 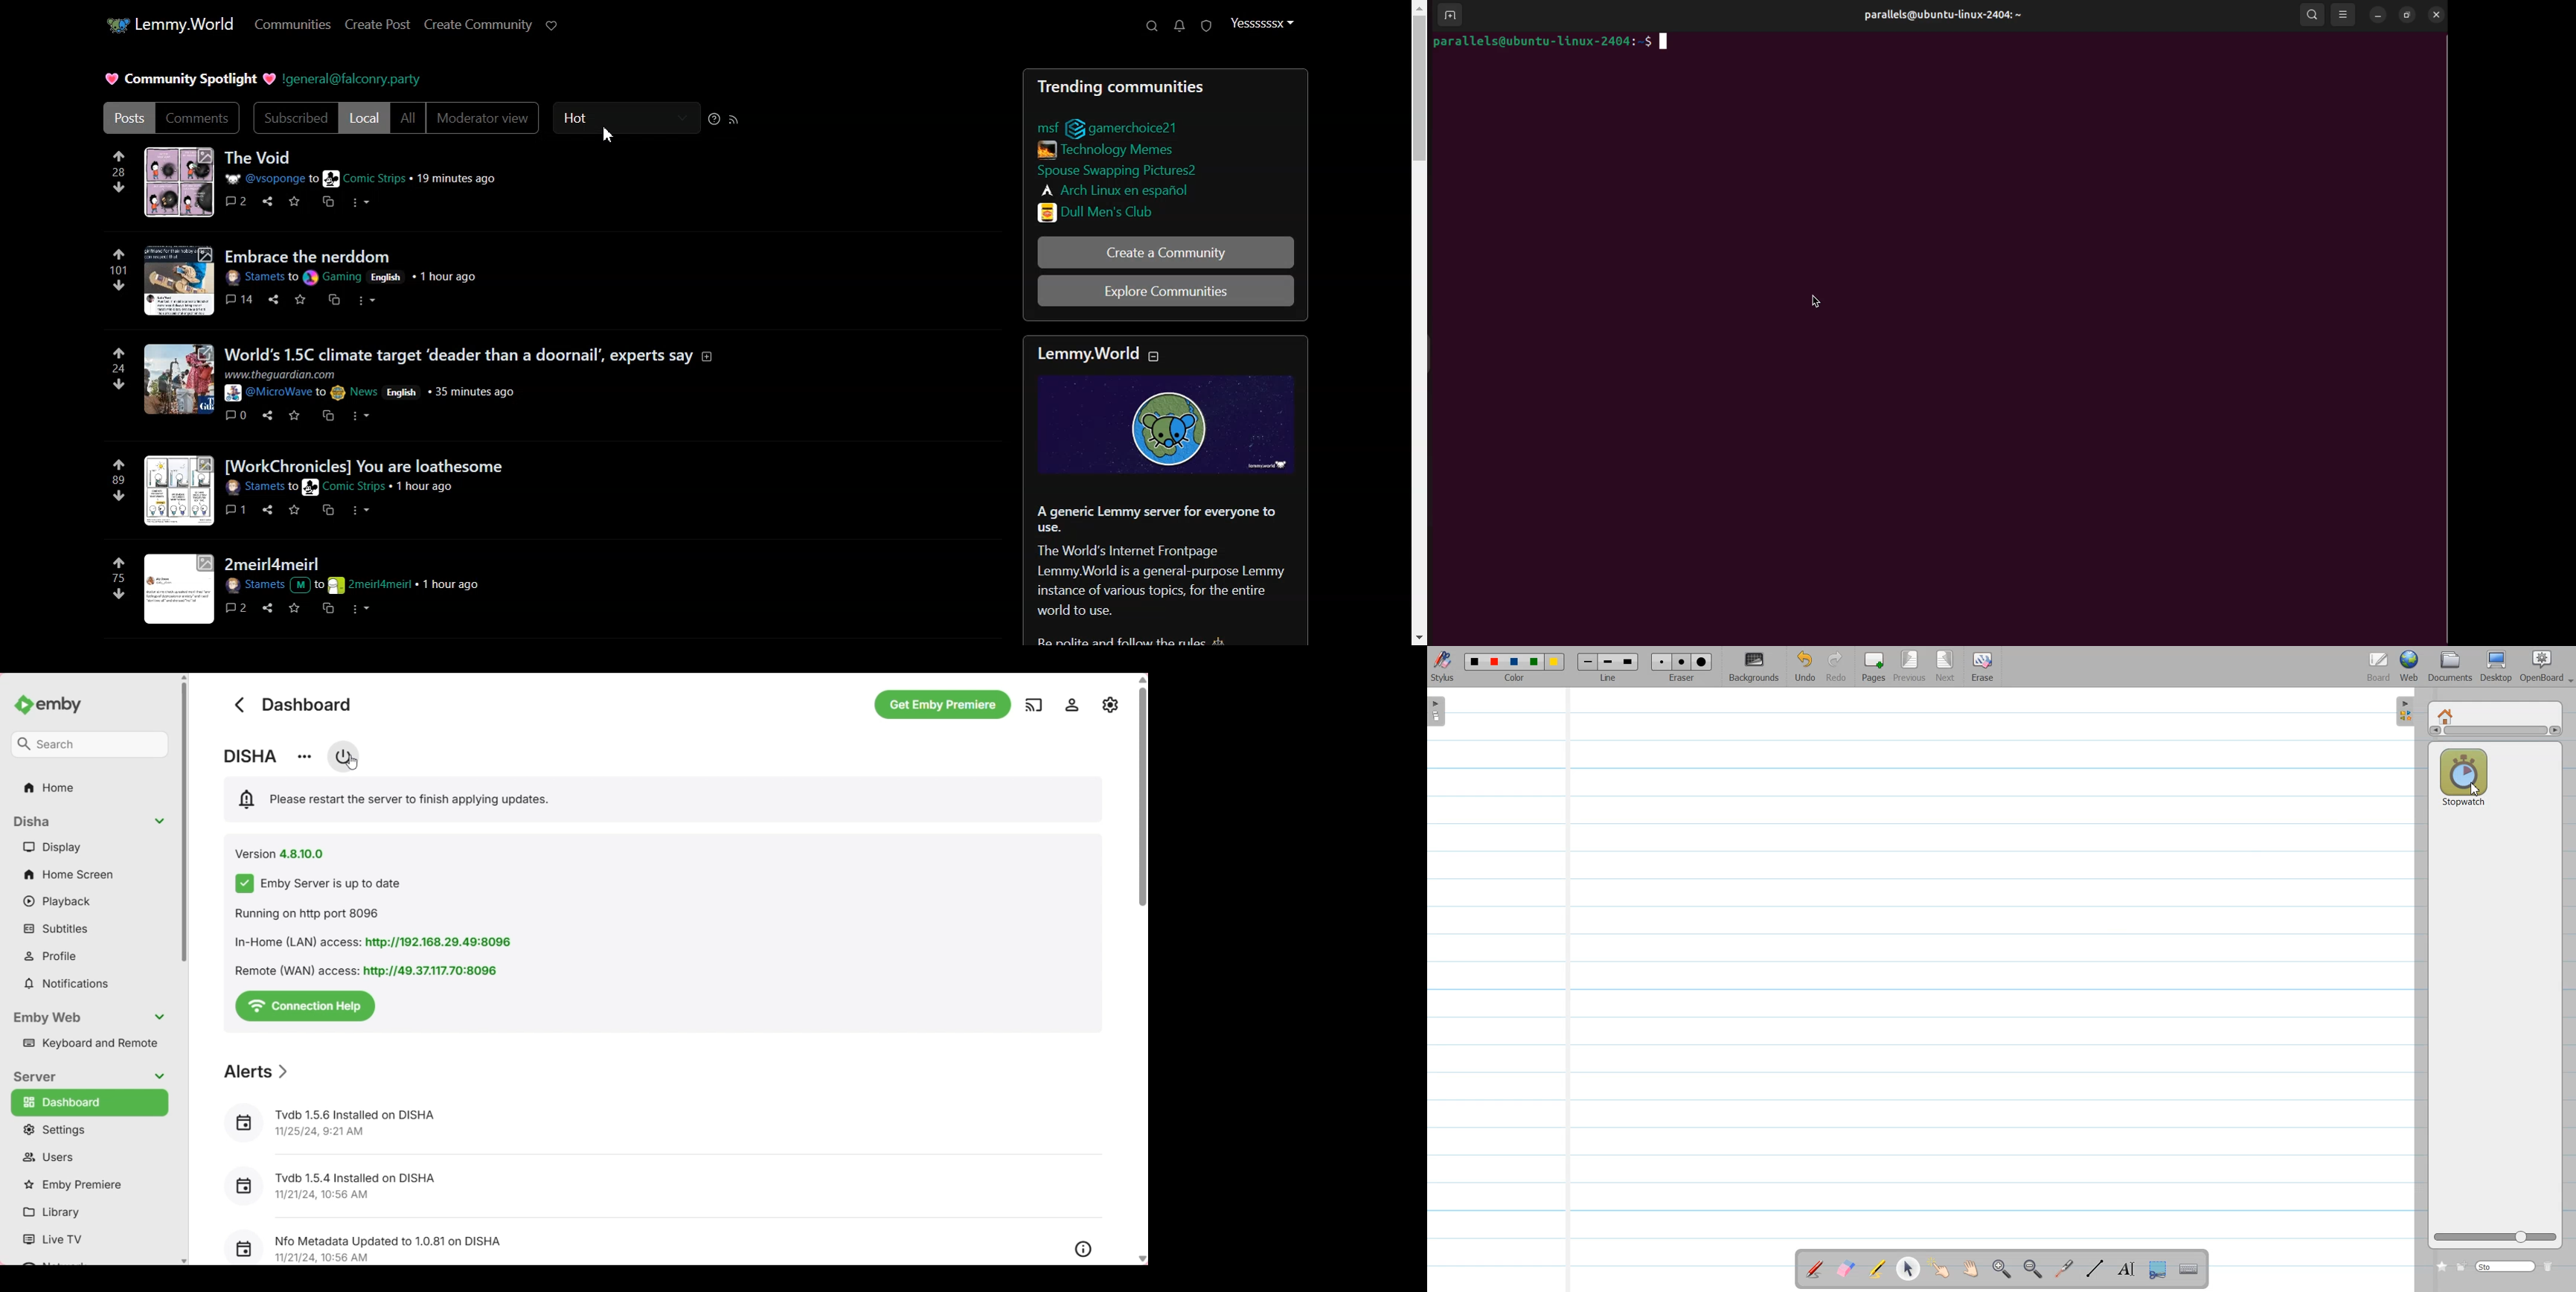 I want to click on , so click(x=267, y=200).